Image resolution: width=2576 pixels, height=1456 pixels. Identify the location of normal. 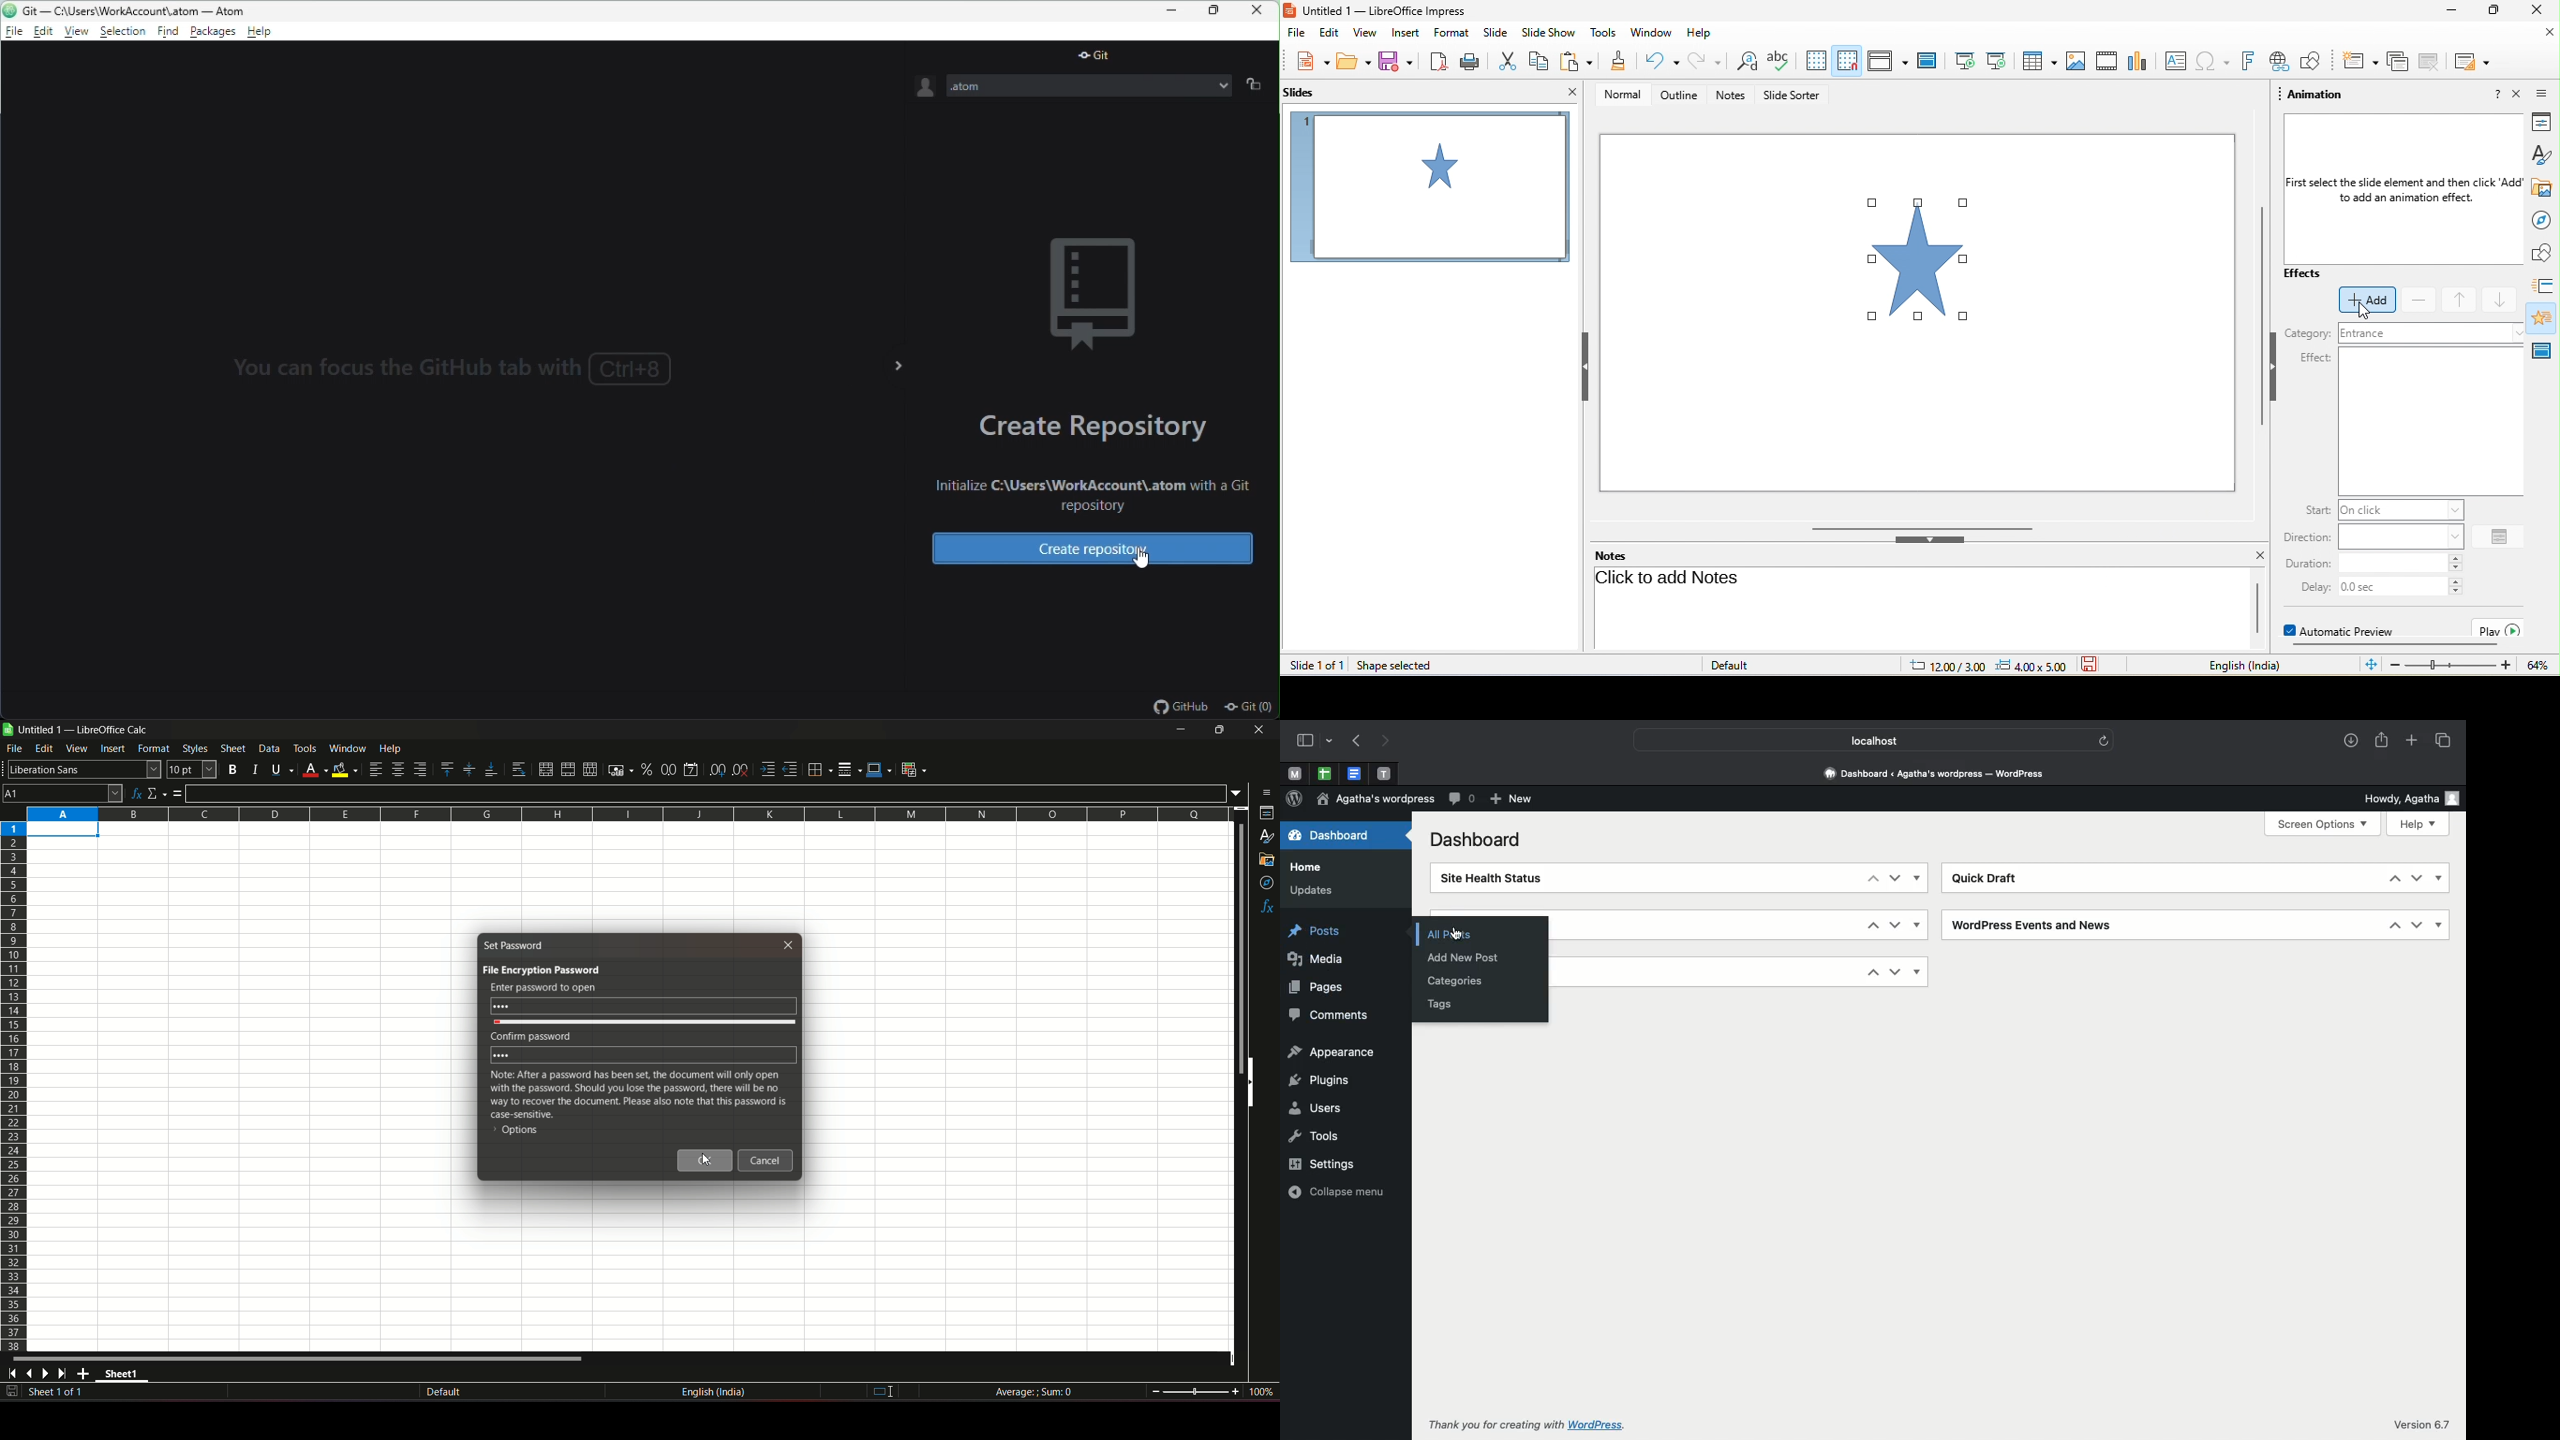
(1626, 97).